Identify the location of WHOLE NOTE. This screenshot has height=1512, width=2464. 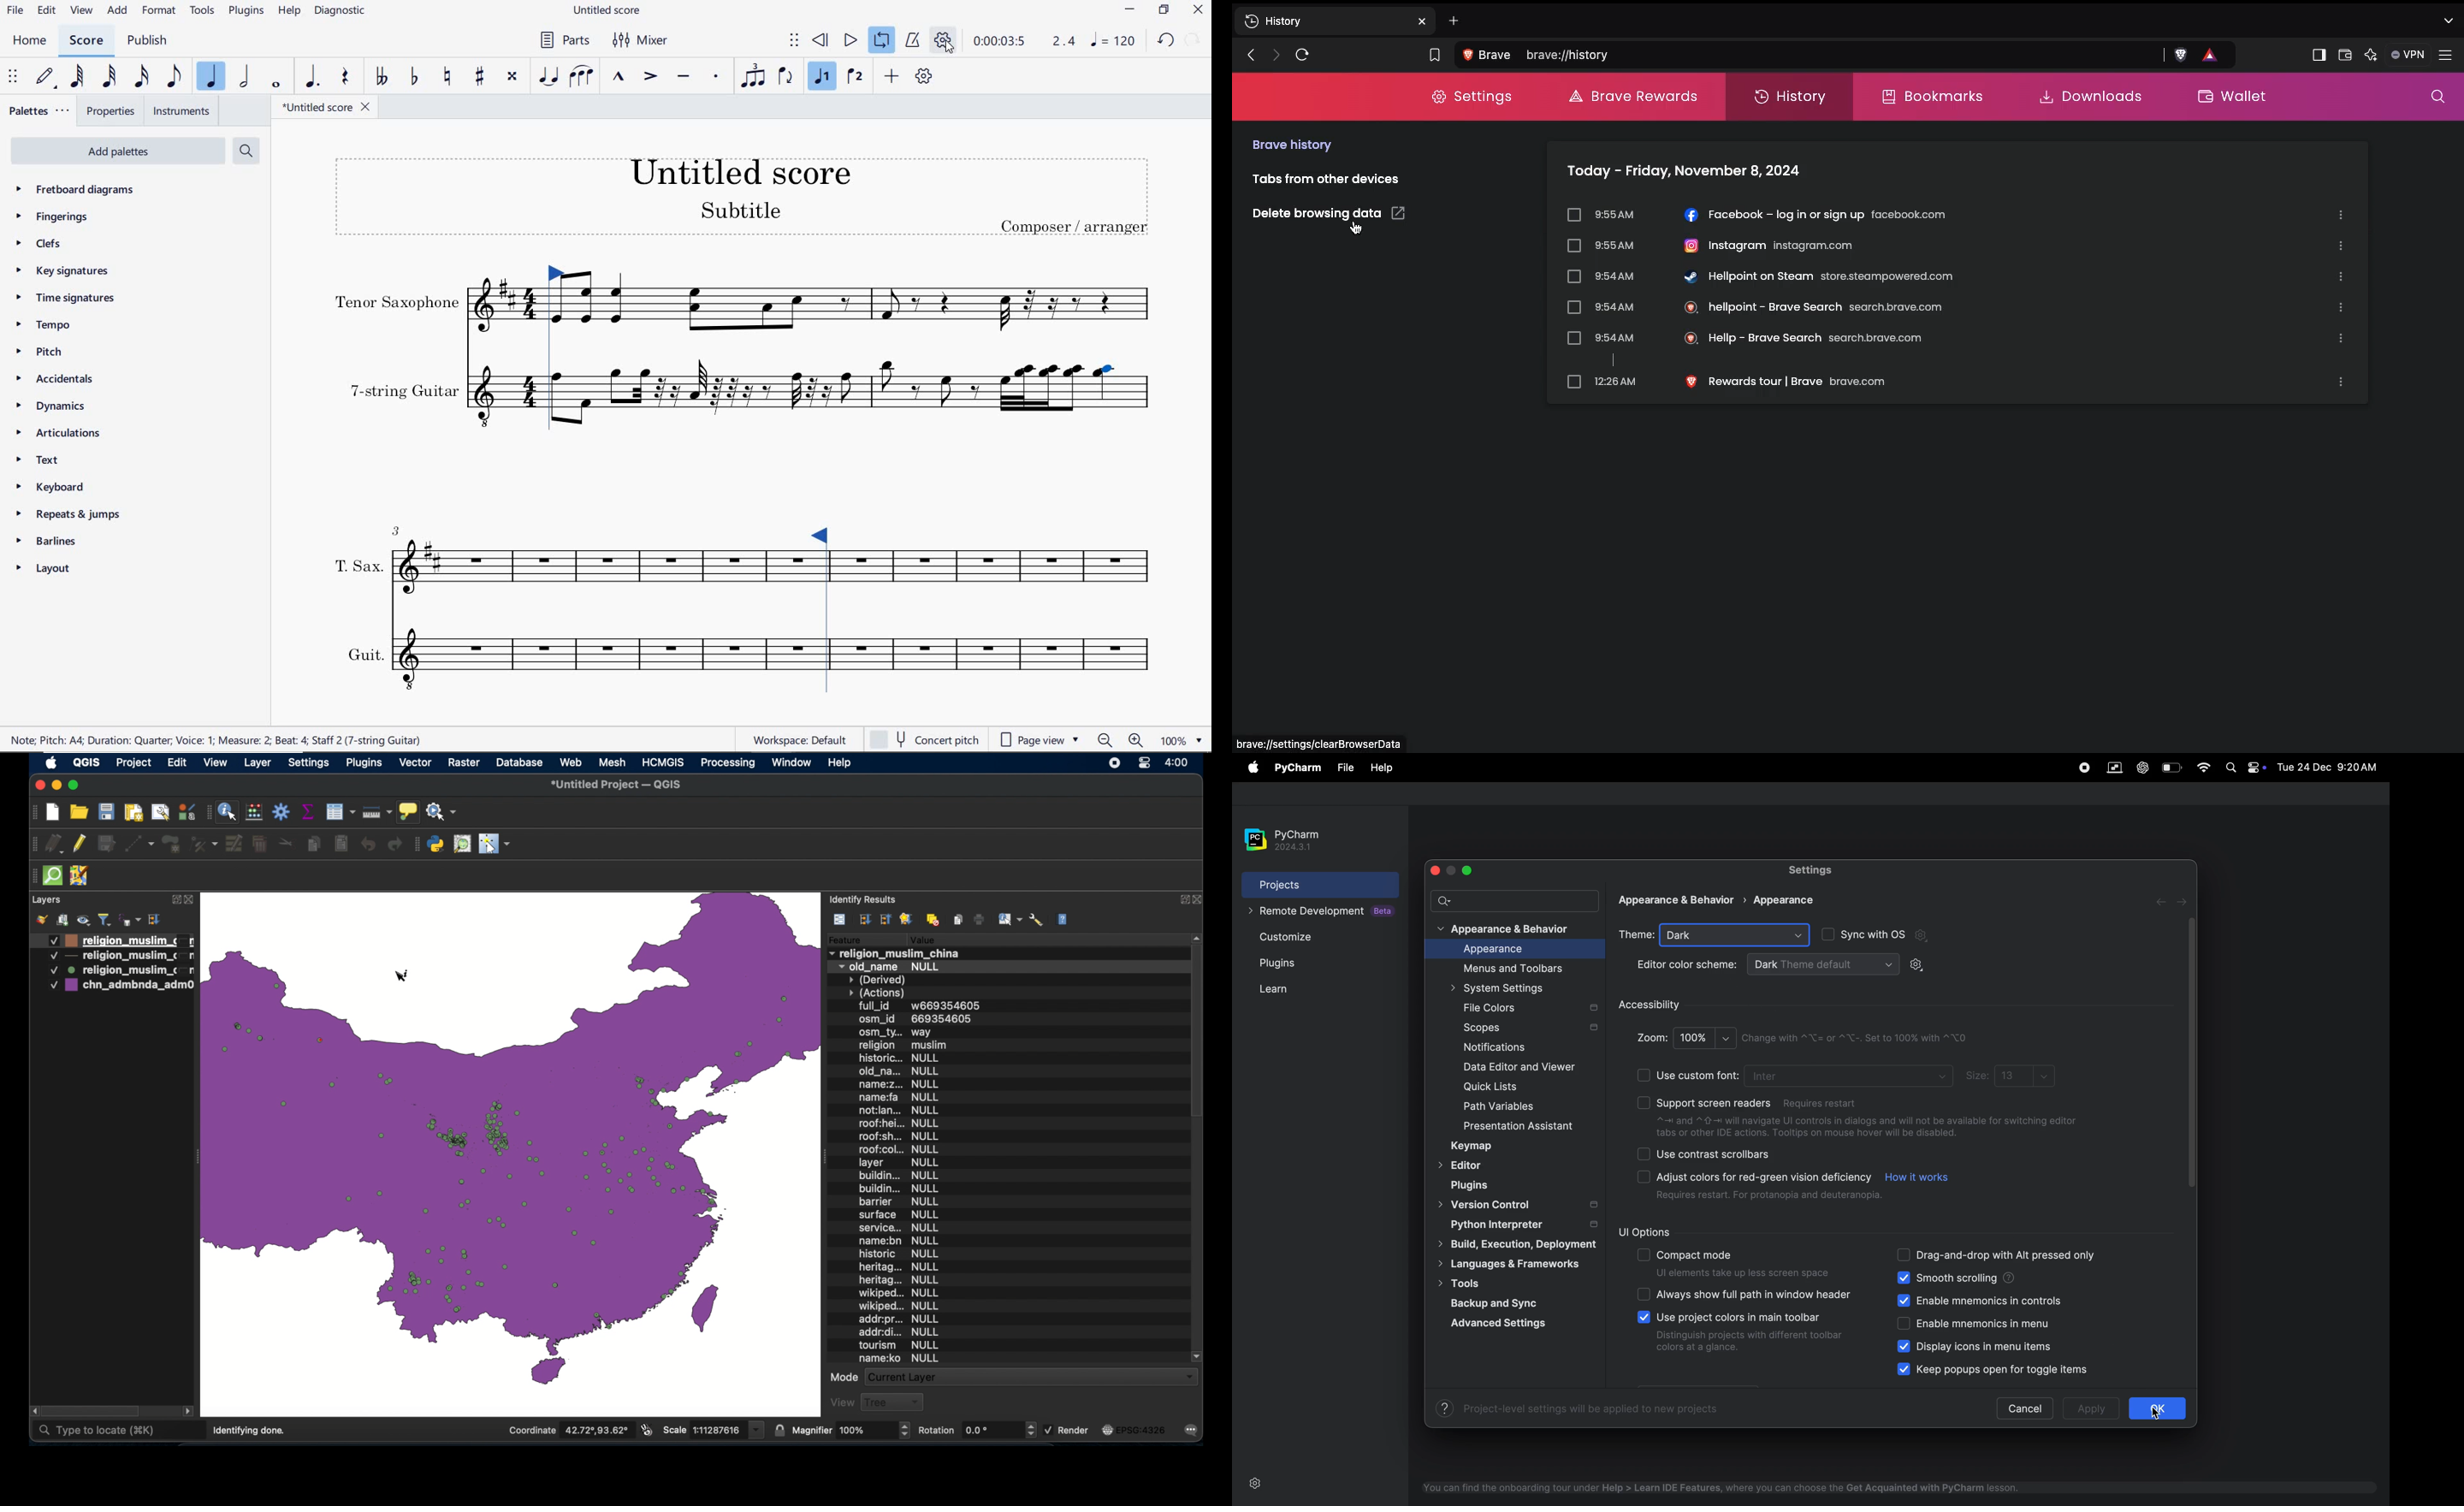
(276, 87).